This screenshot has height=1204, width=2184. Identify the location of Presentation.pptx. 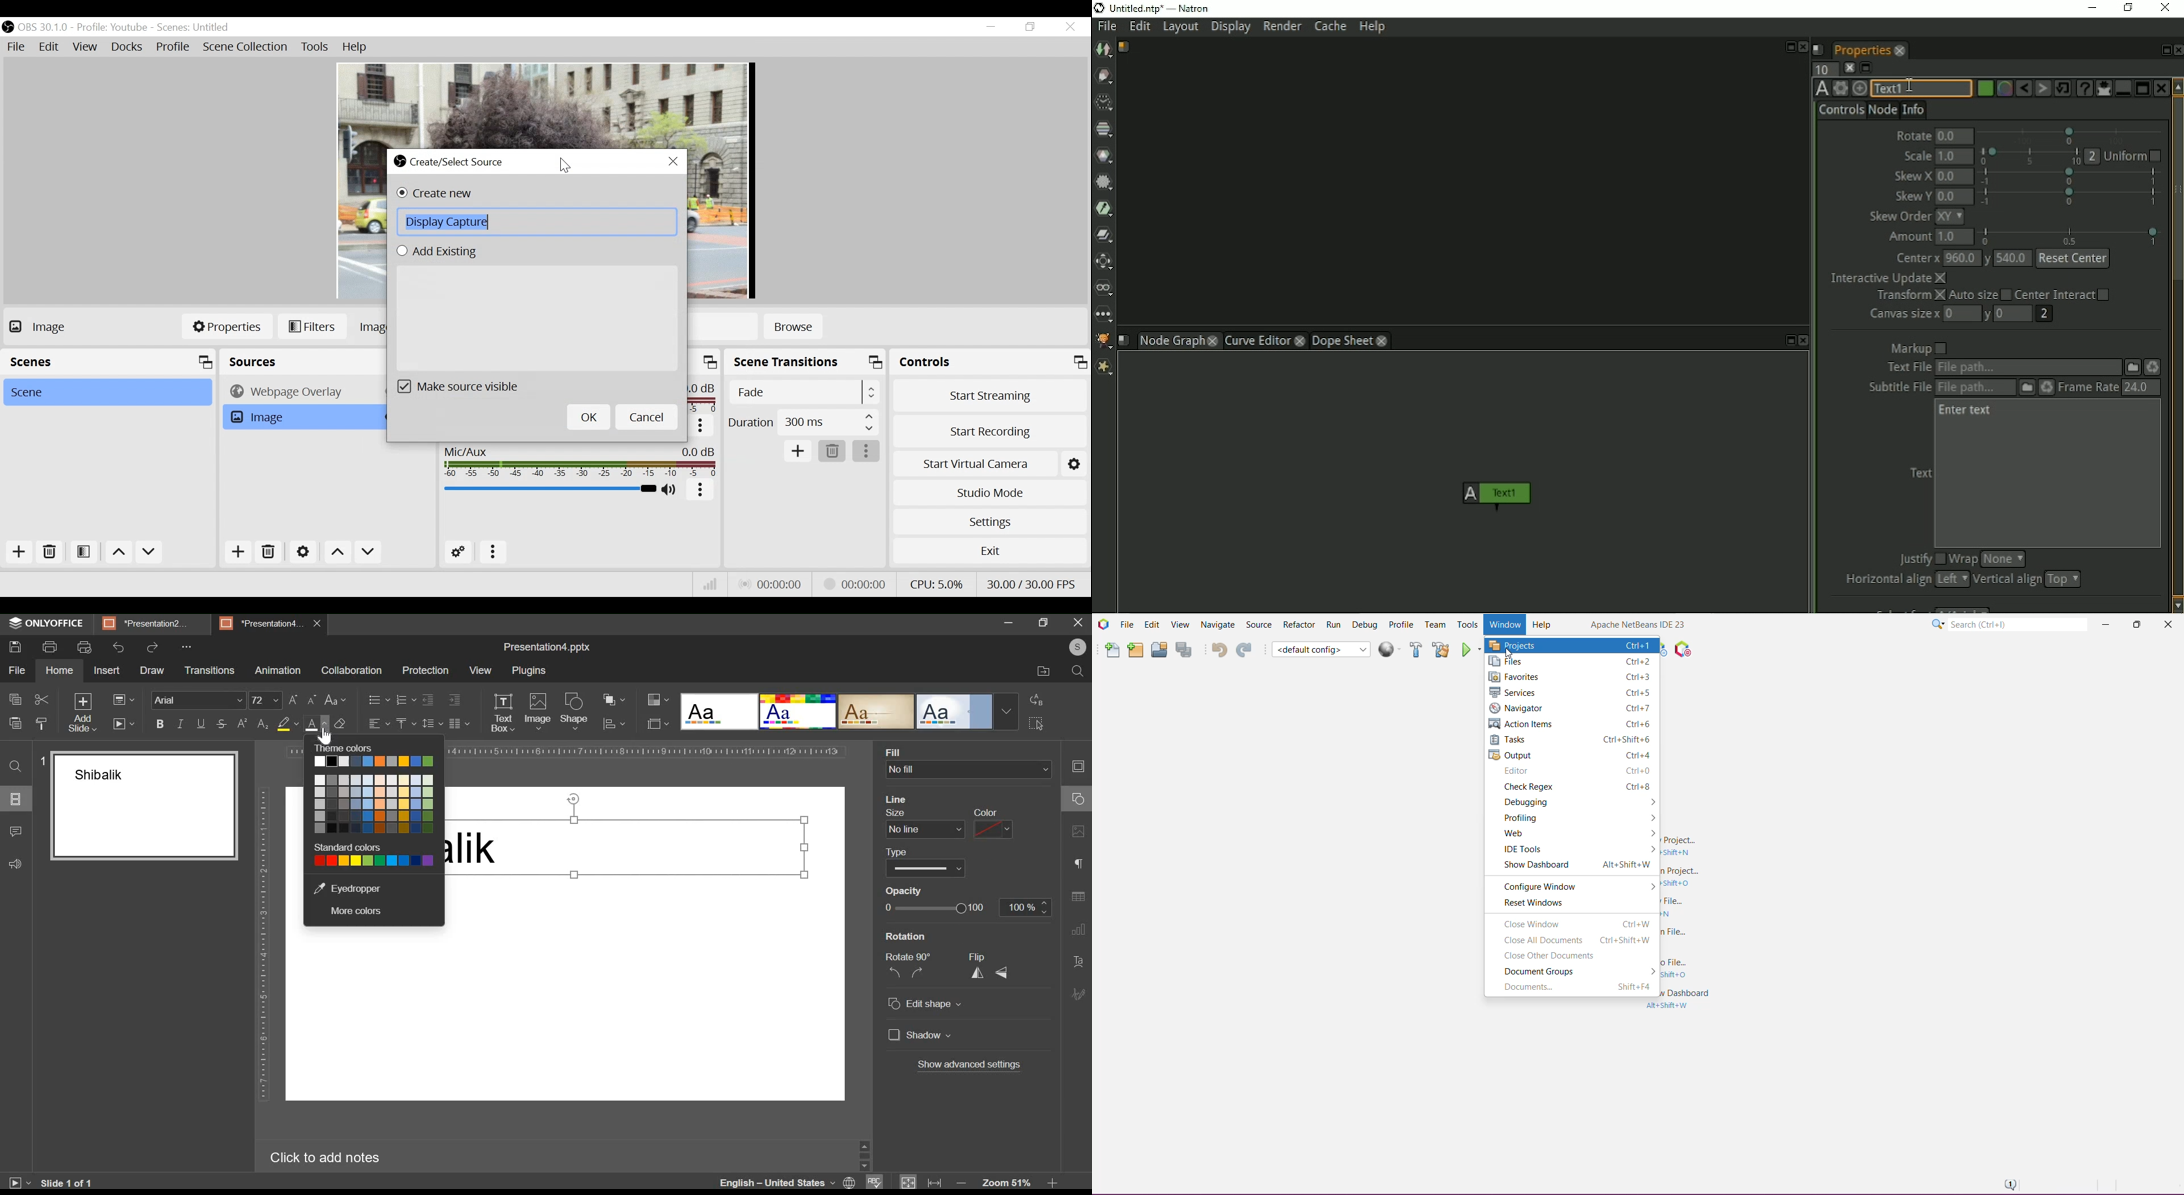
(540, 646).